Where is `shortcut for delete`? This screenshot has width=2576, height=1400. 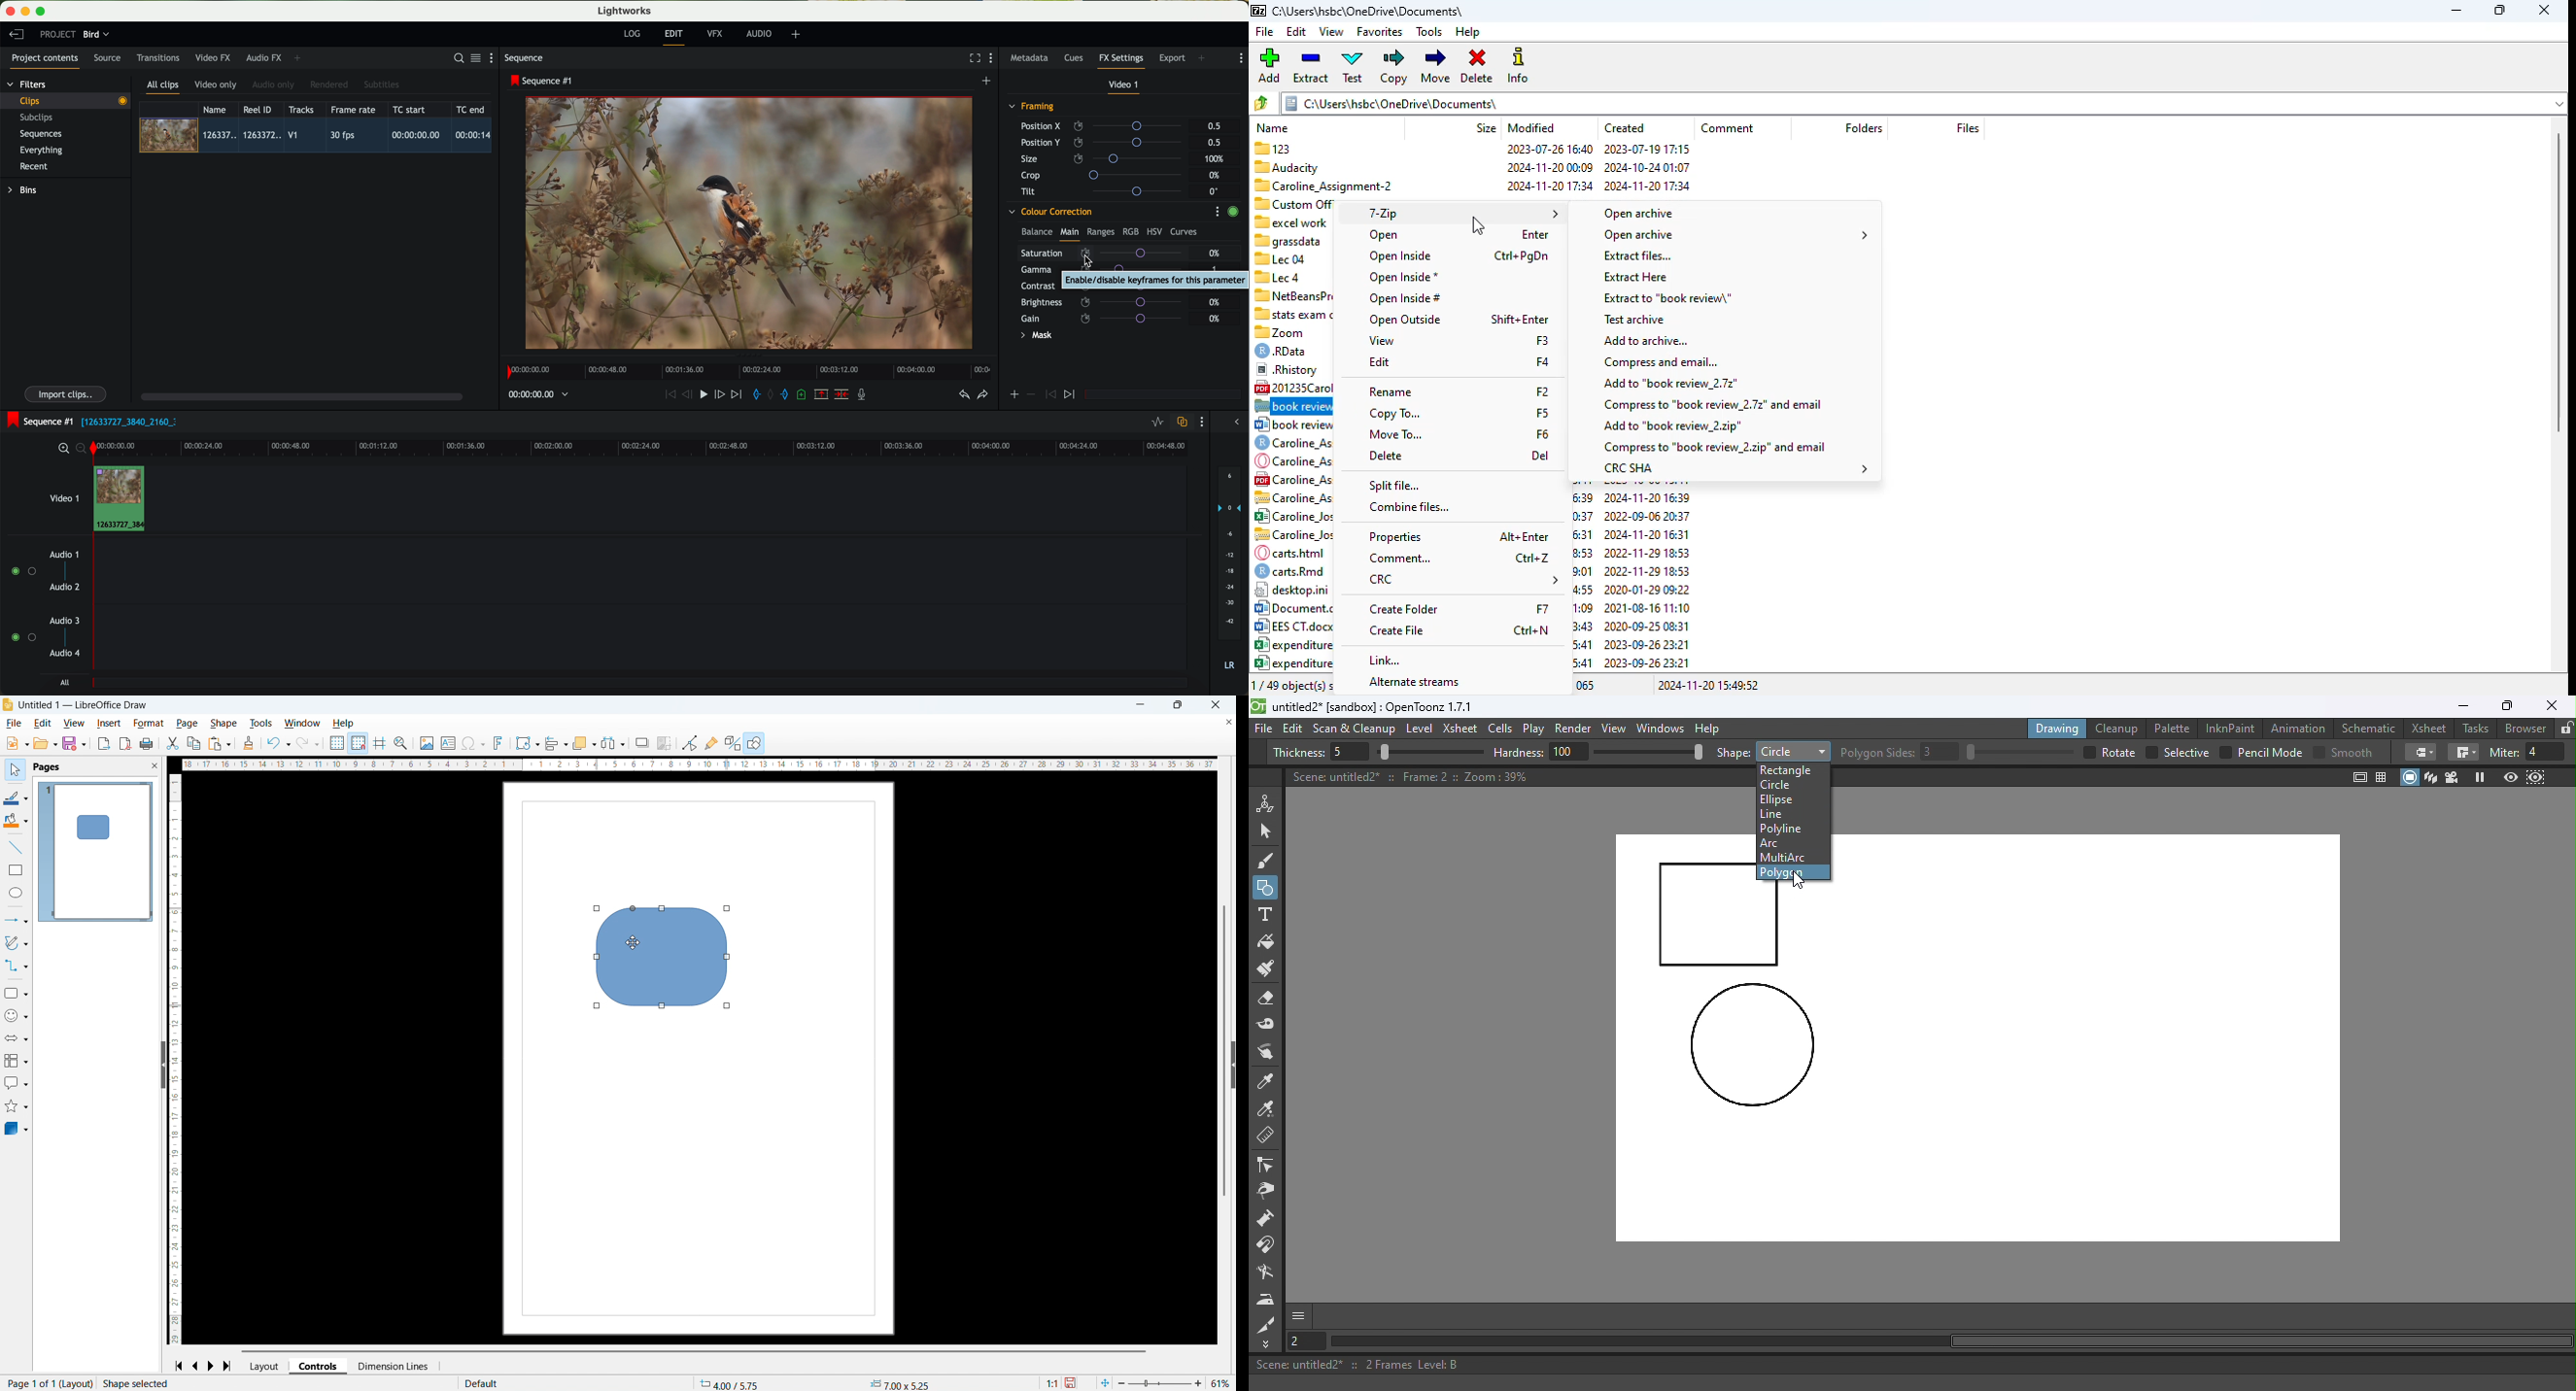 shortcut for delete is located at coordinates (1540, 455).